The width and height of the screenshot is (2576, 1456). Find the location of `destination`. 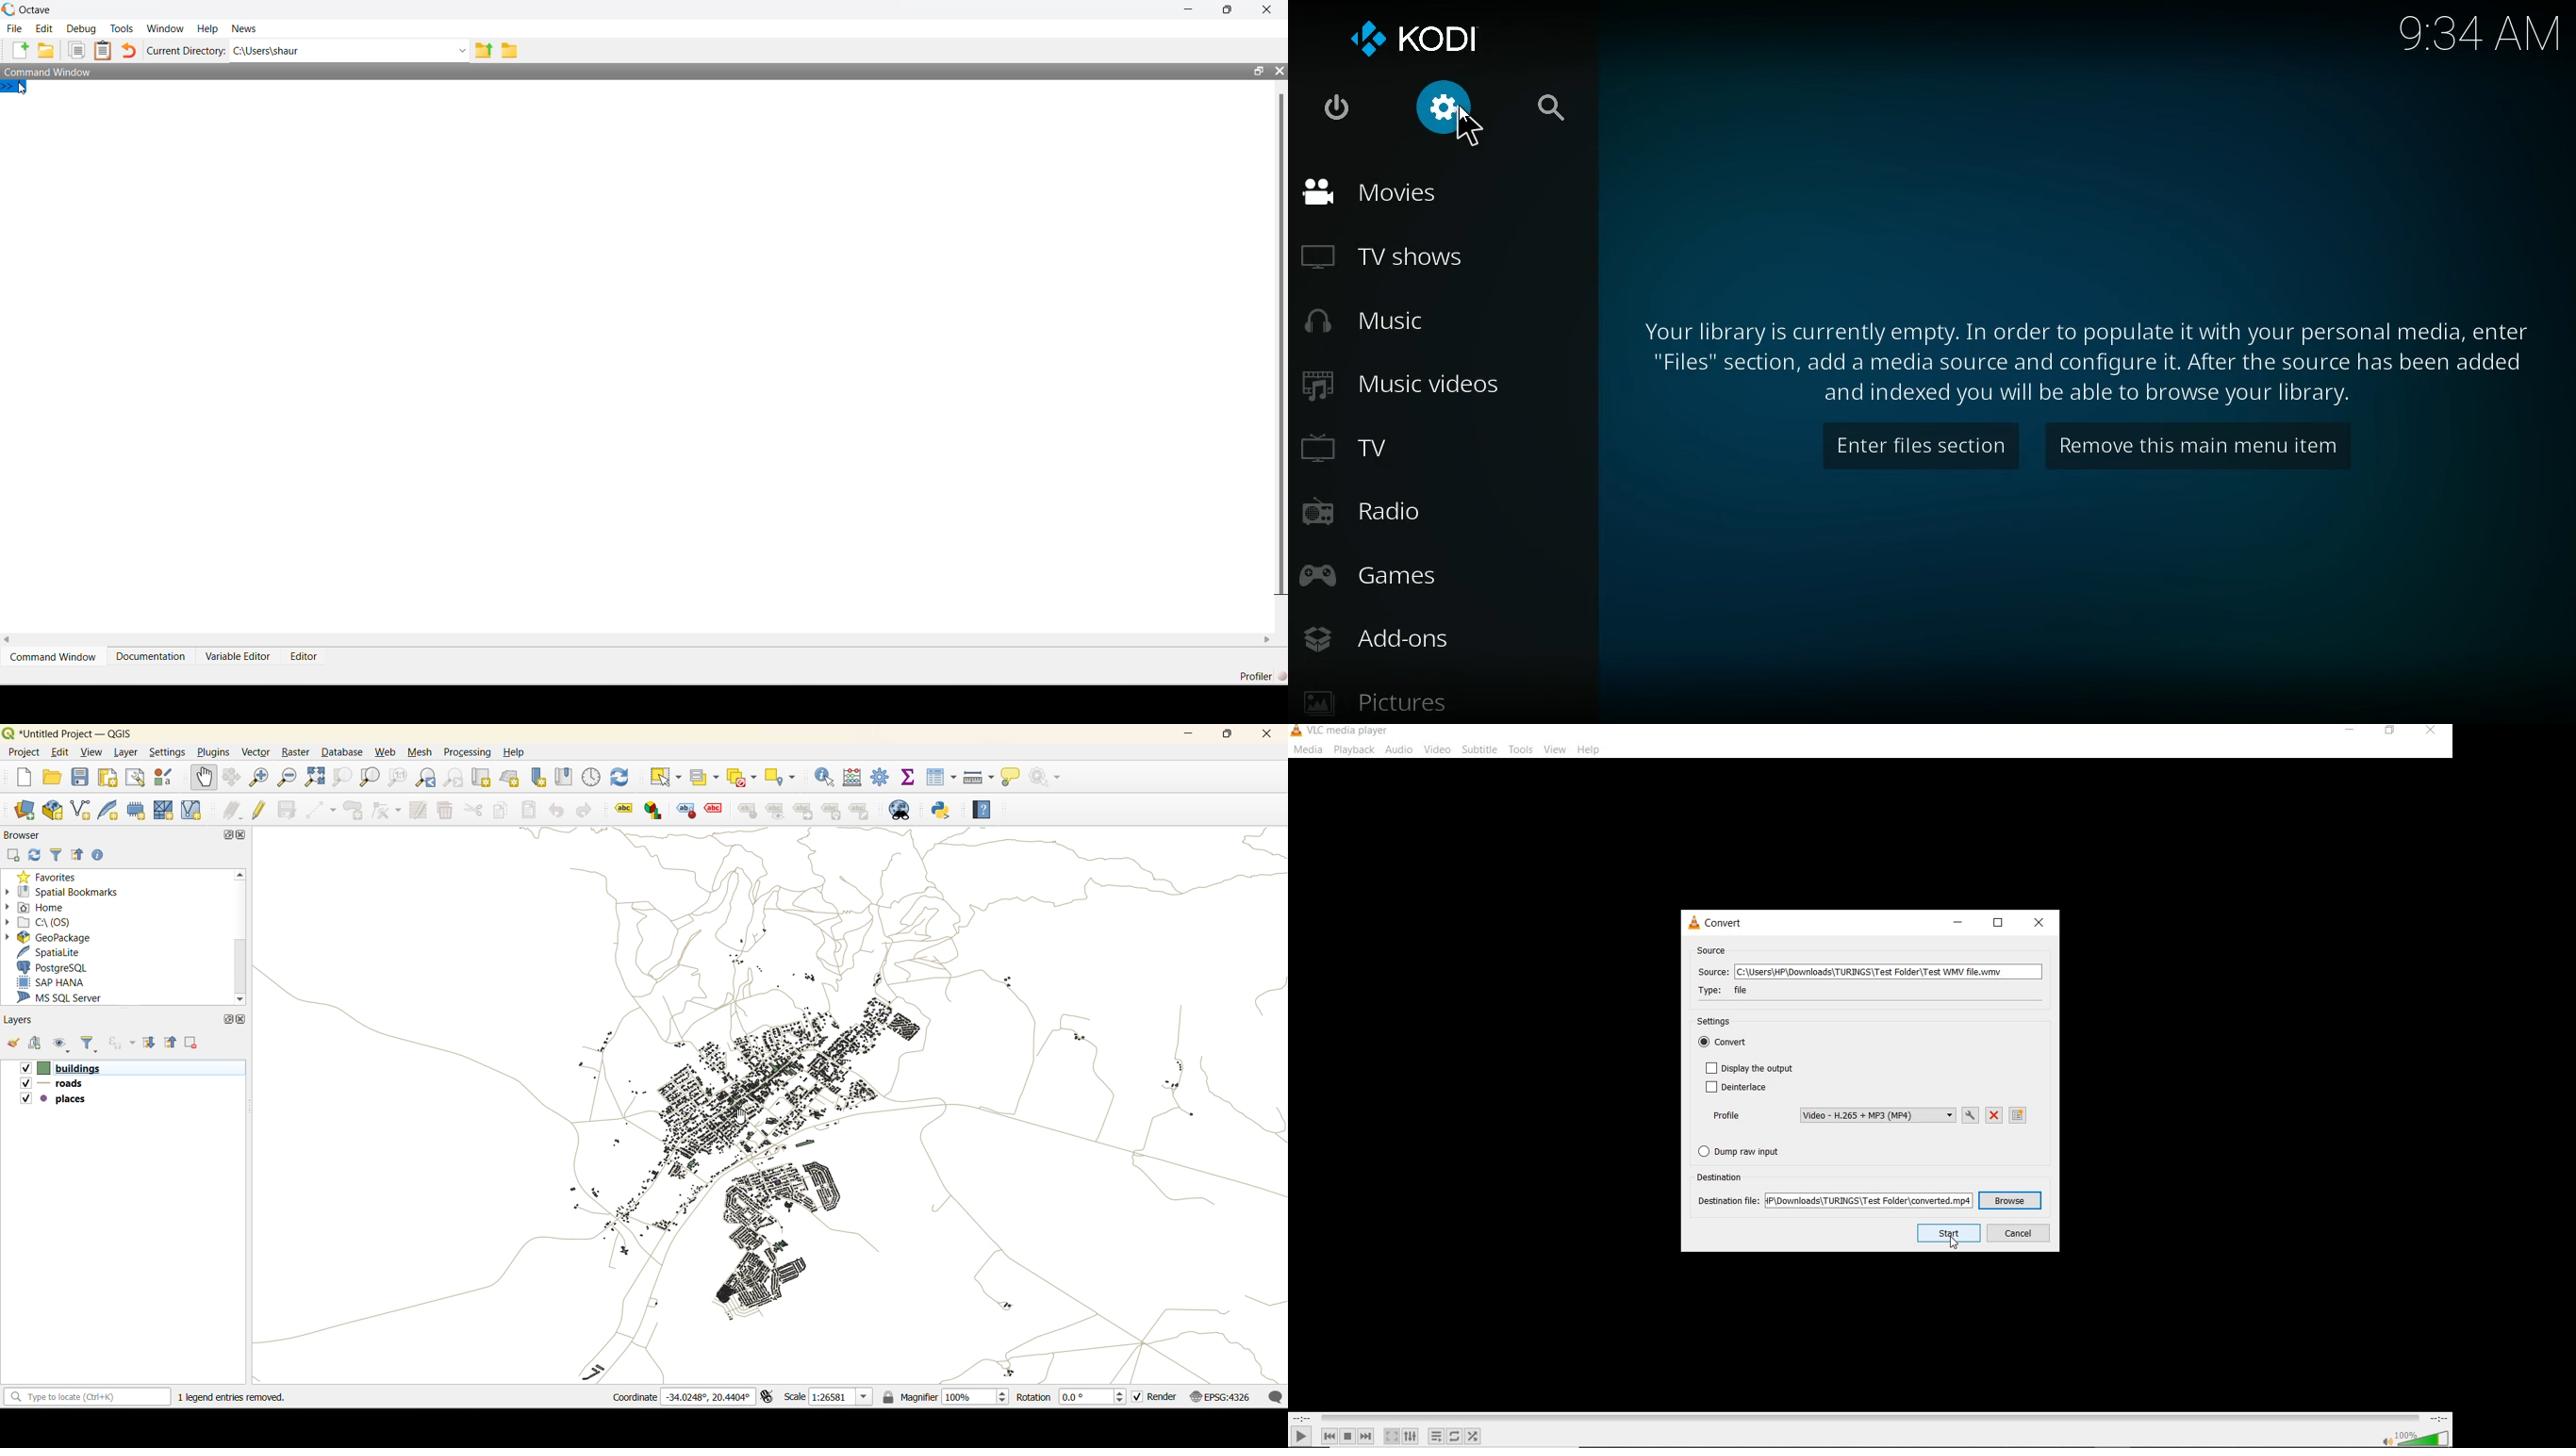

destination is located at coordinates (1722, 1176).